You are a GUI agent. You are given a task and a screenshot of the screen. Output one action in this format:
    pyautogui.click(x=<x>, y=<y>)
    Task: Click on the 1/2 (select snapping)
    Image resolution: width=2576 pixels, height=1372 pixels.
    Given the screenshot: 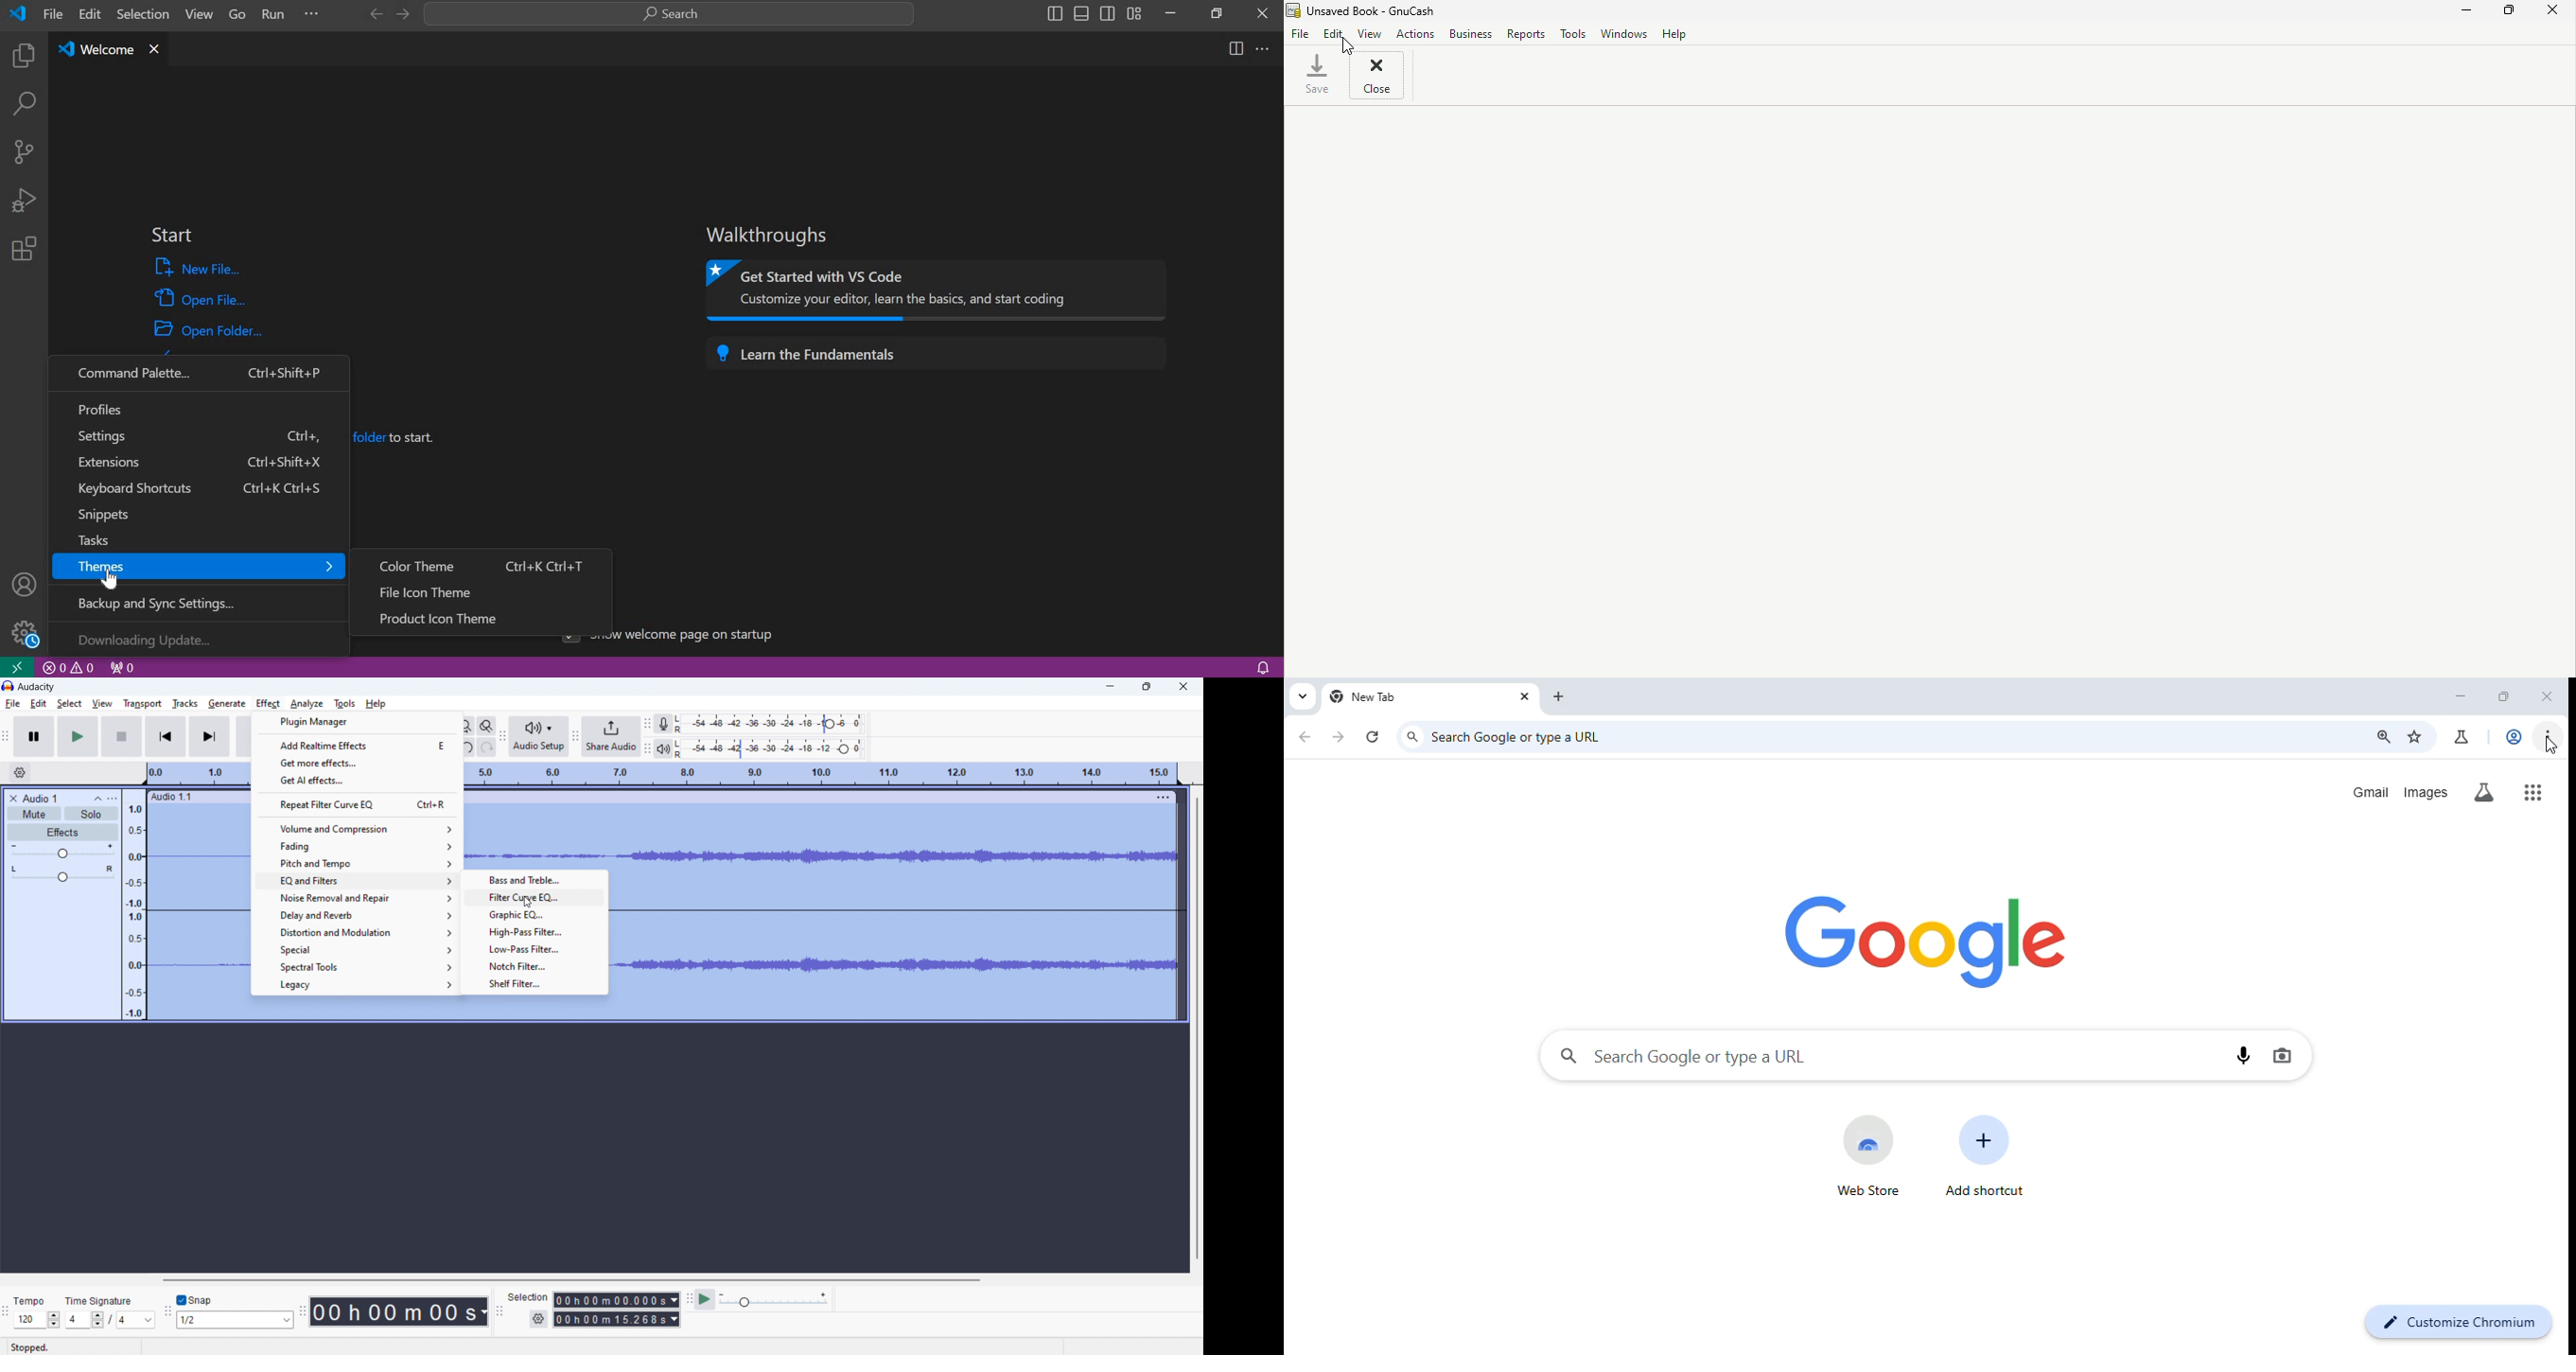 What is the action you would take?
    pyautogui.click(x=236, y=1319)
    